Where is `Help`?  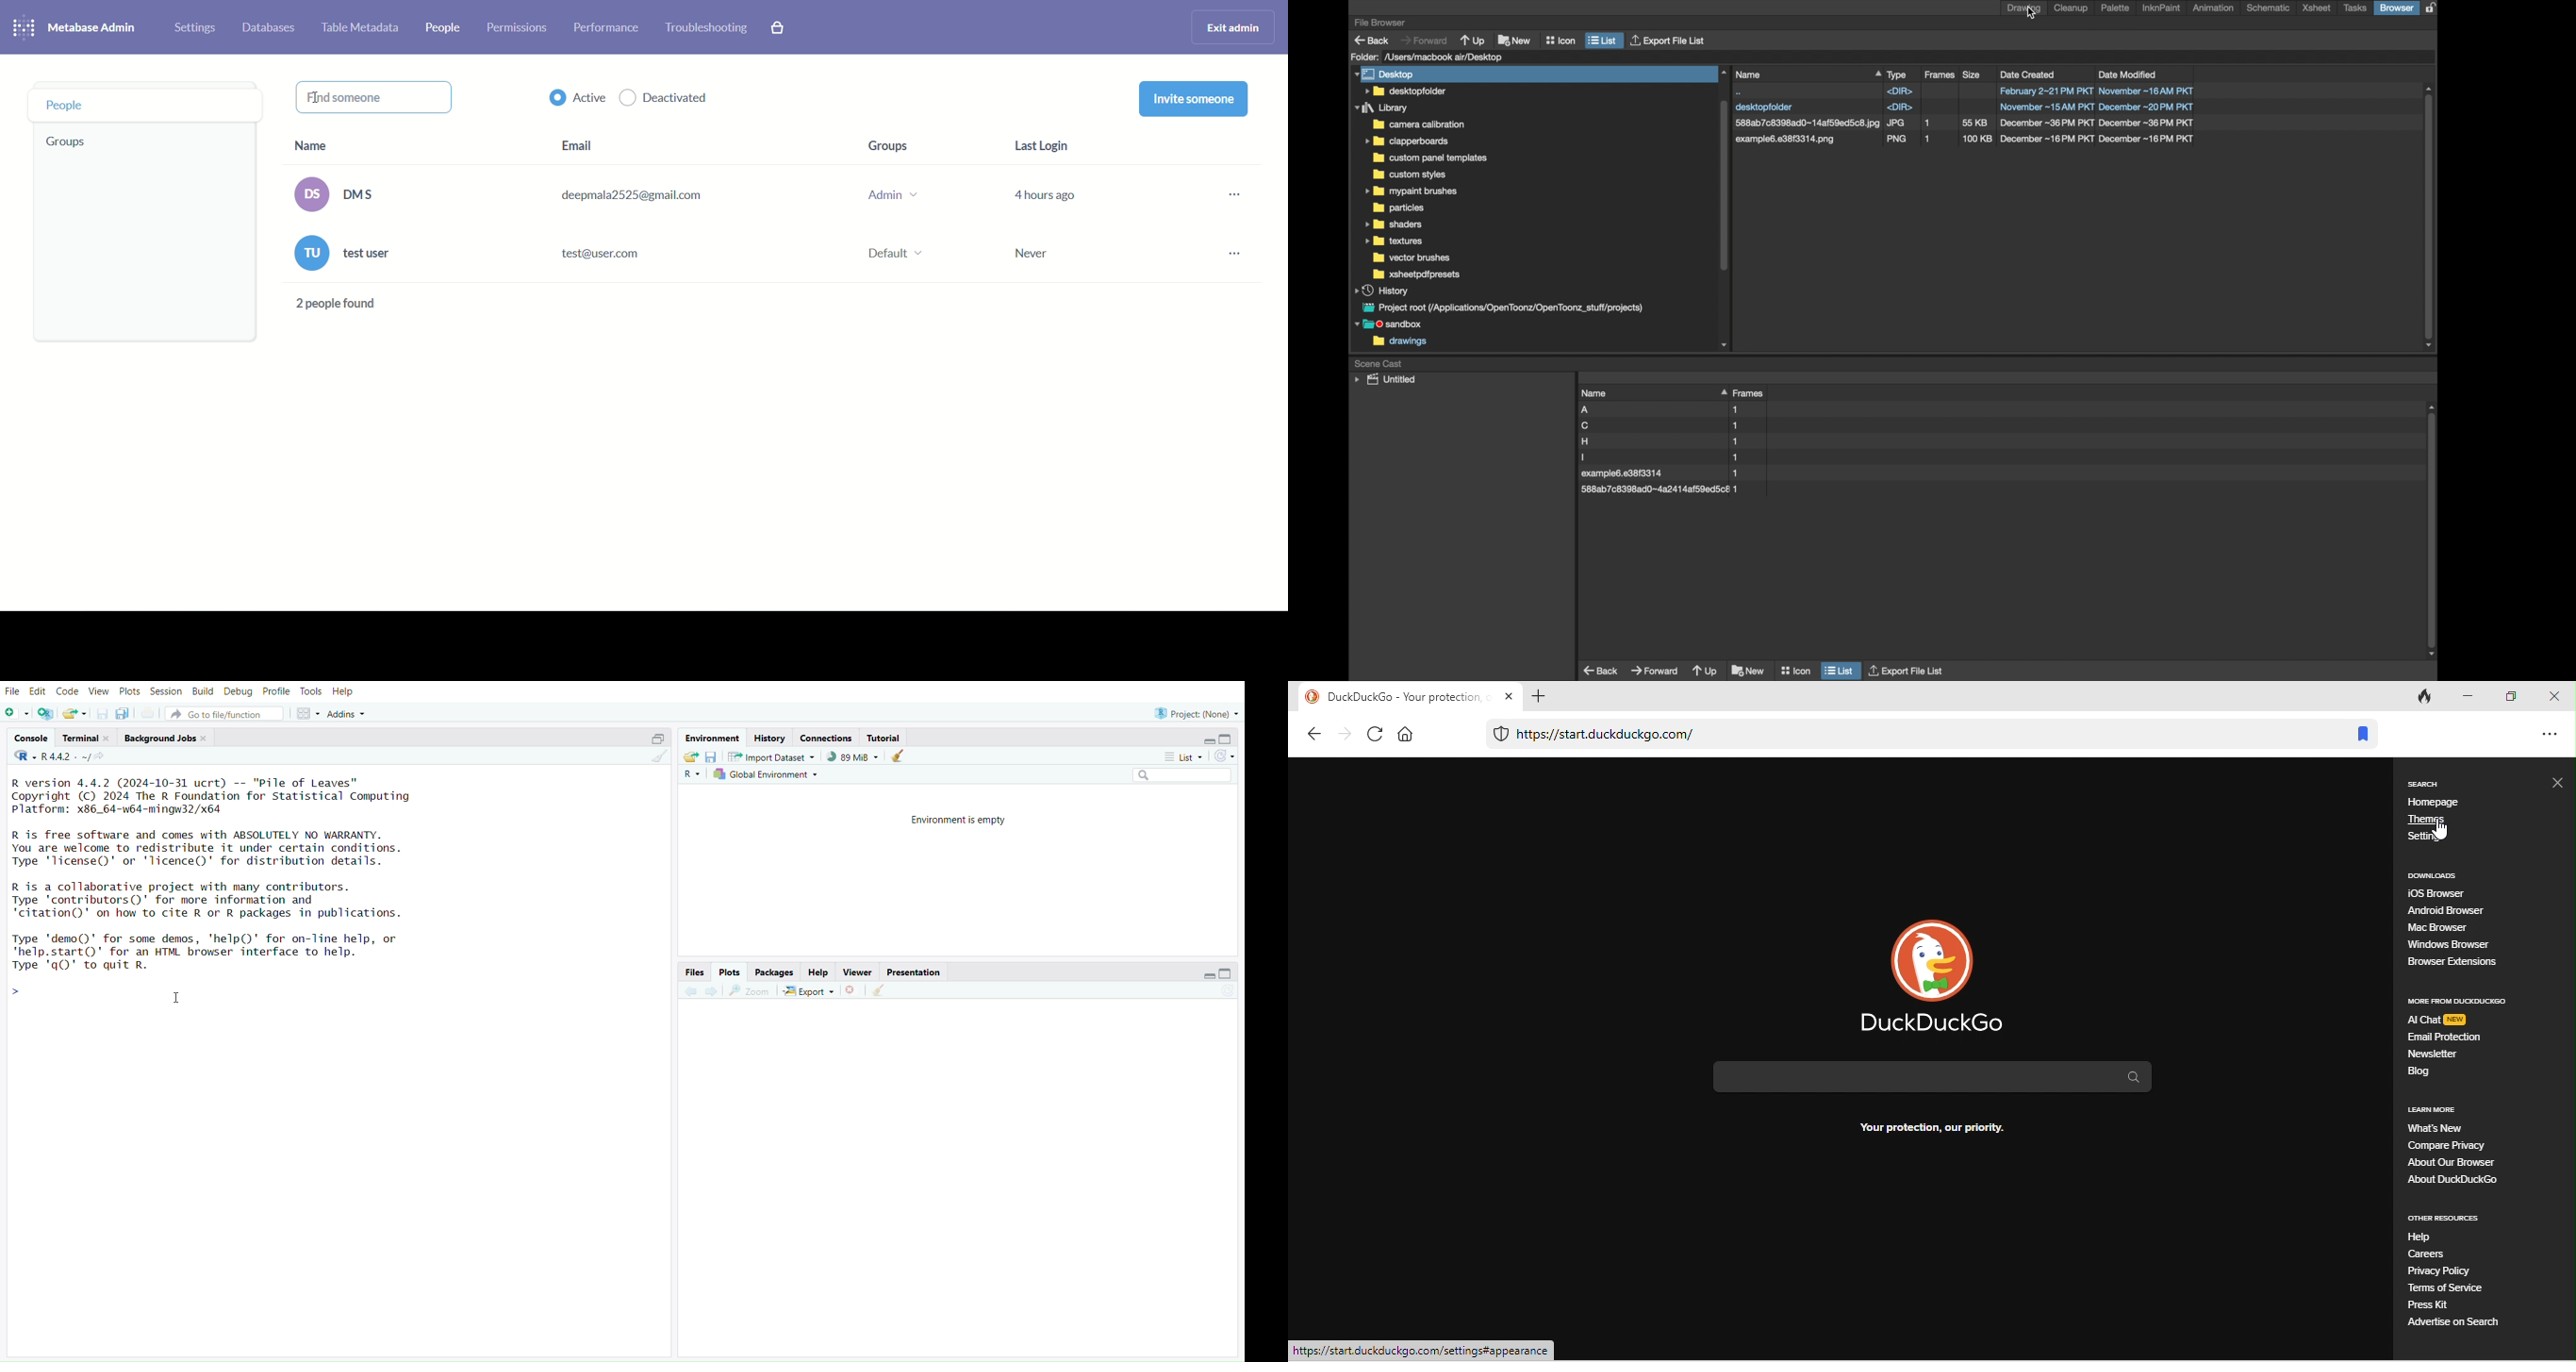 Help is located at coordinates (818, 971).